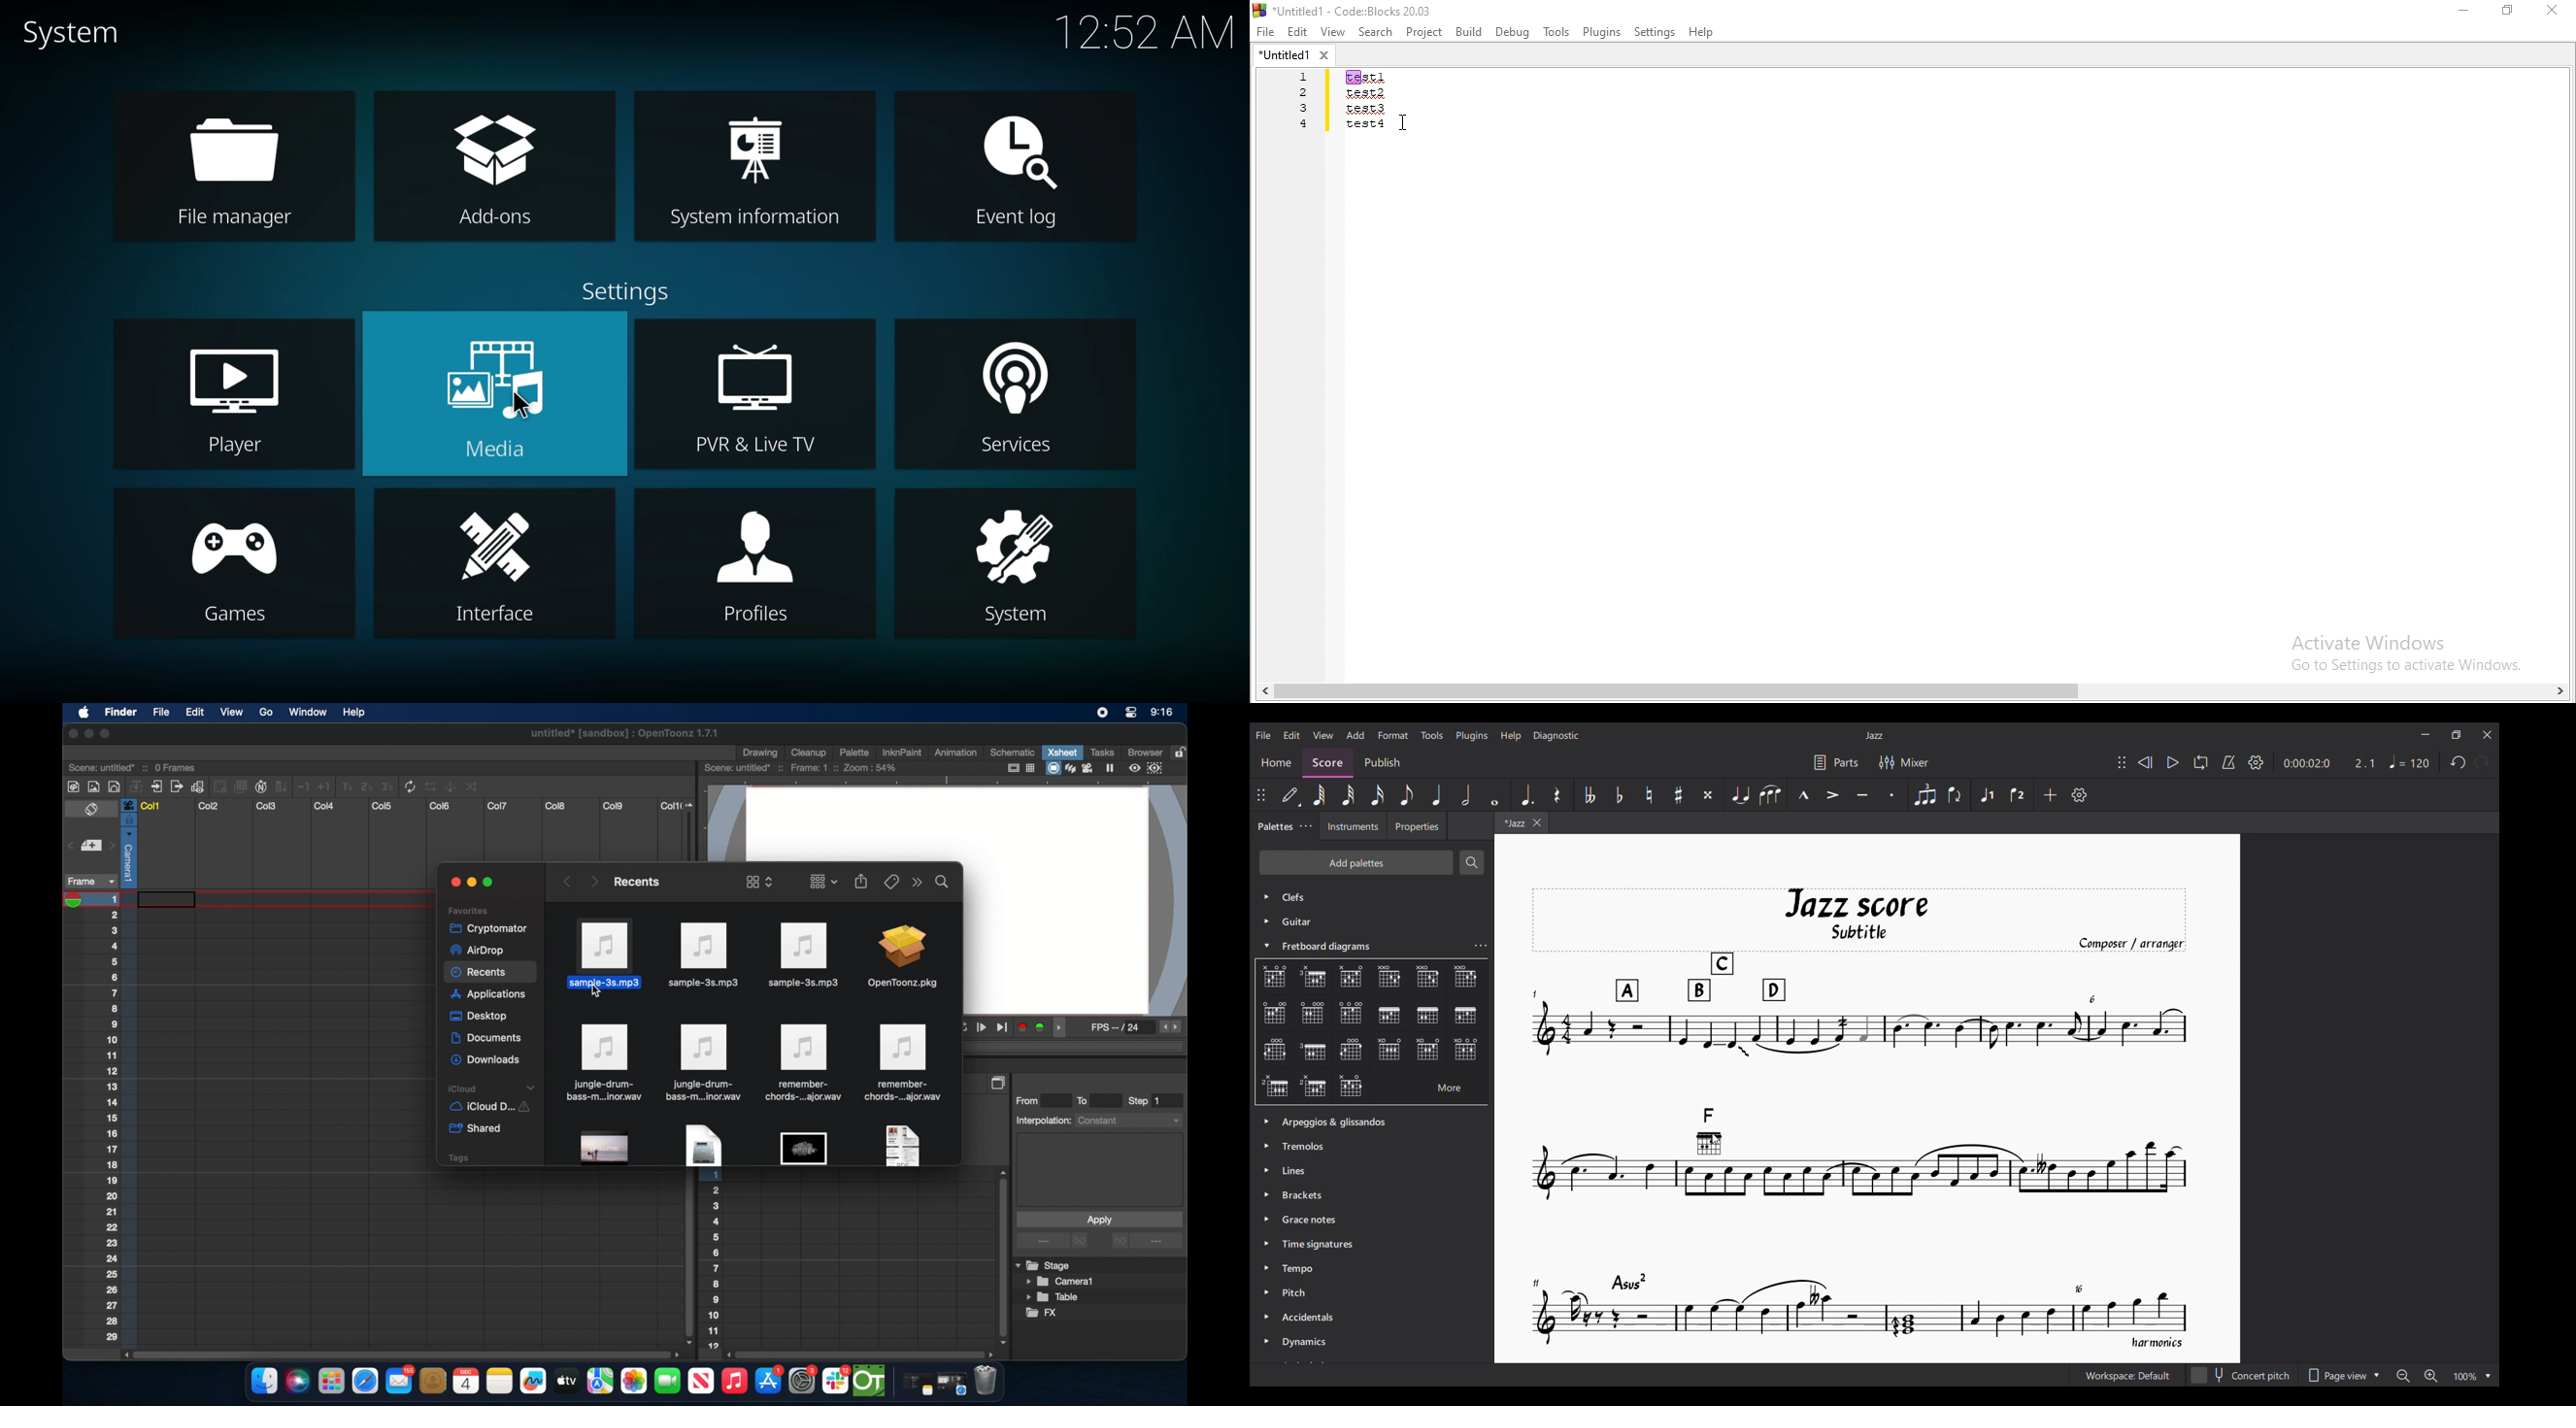 The image size is (2576, 1428). What do you see at coordinates (1860, 1110) in the screenshot?
I see `Current score` at bounding box center [1860, 1110].